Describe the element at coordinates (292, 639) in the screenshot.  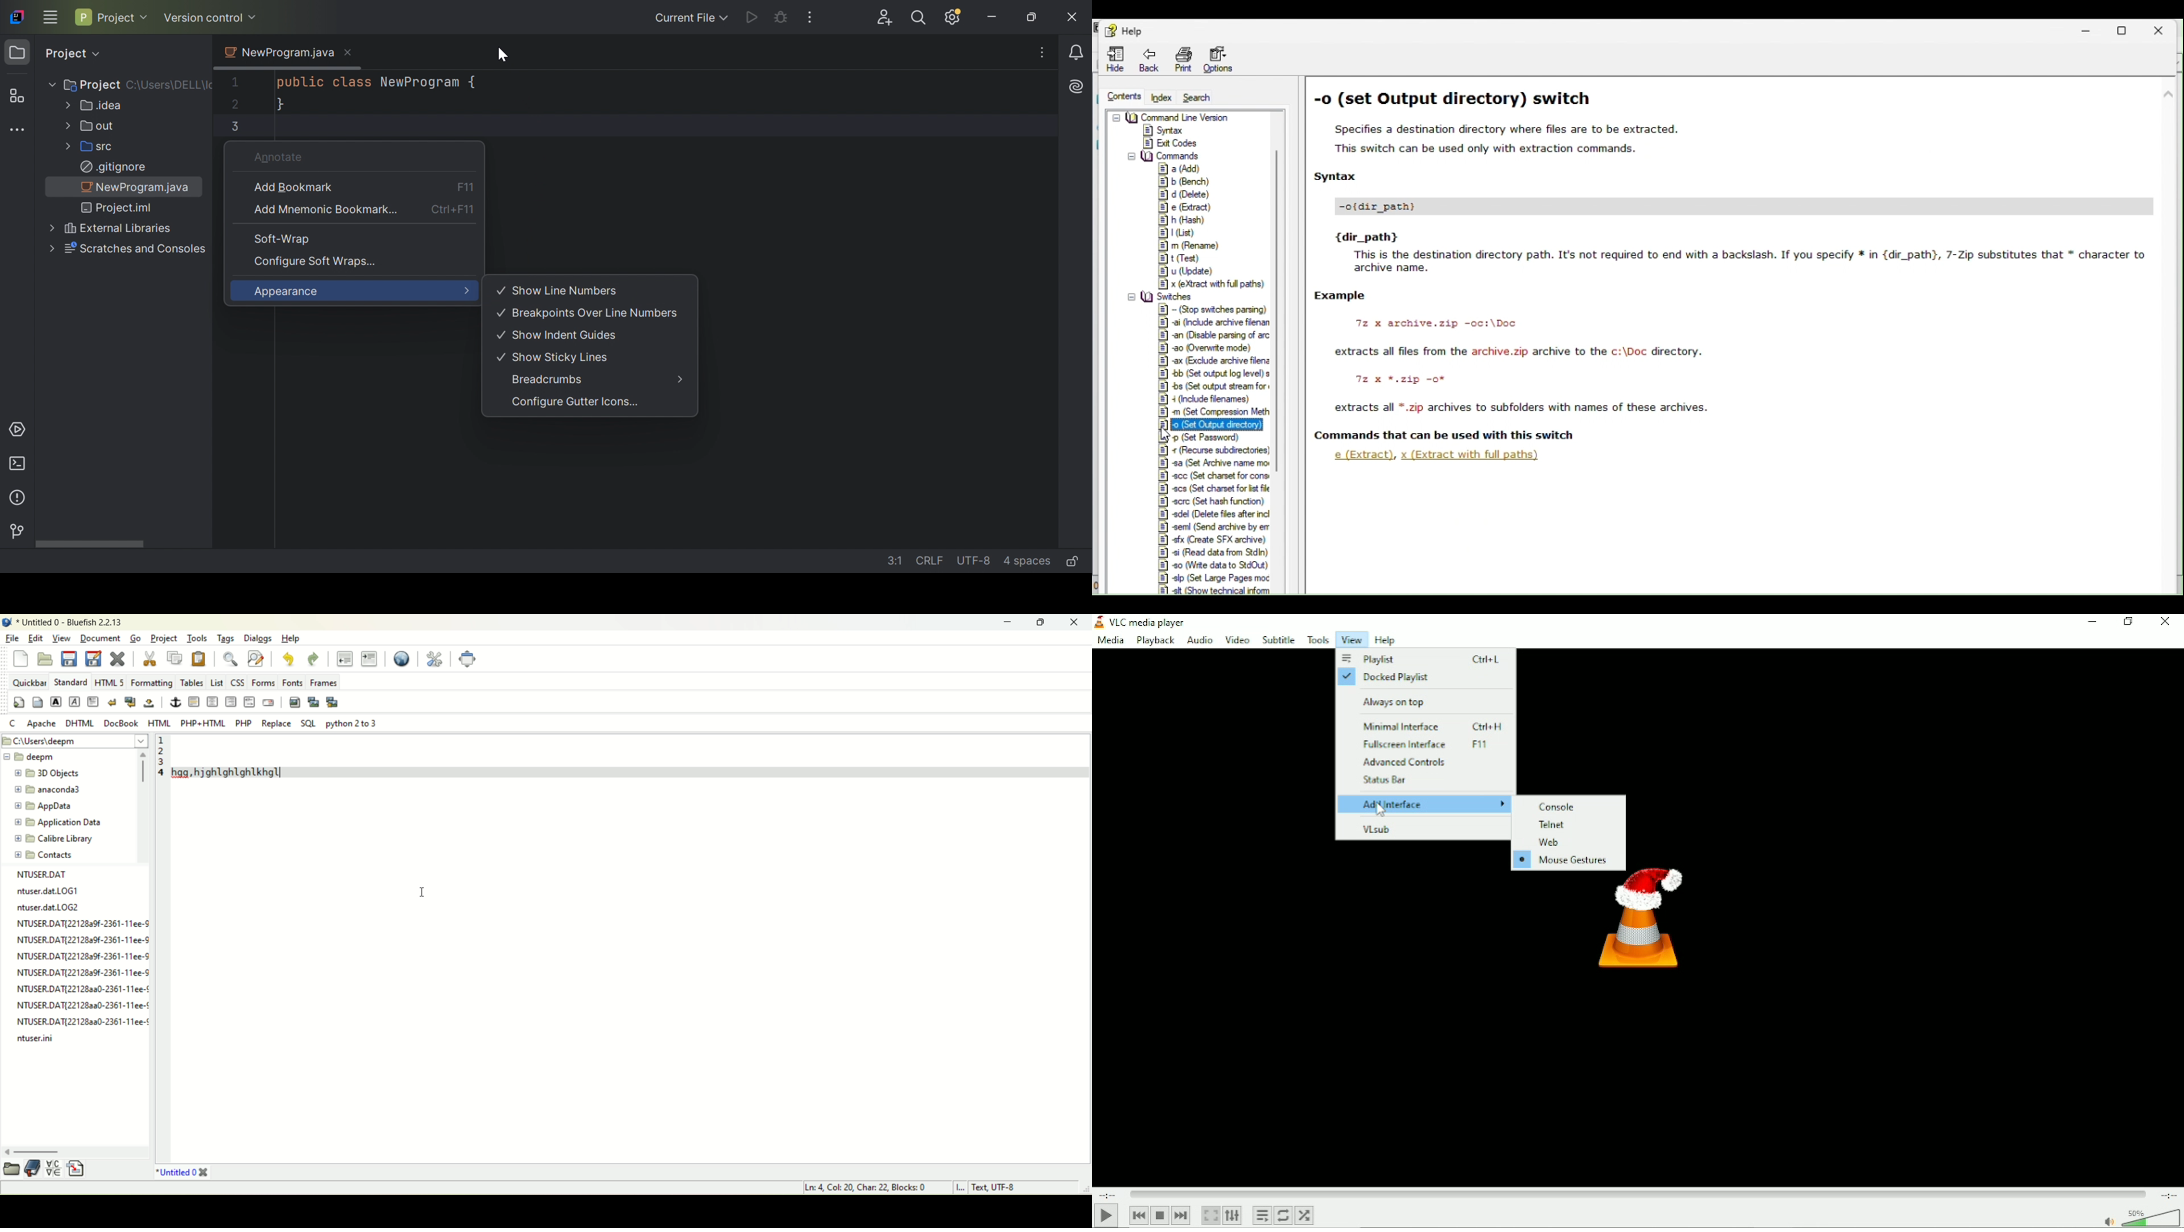
I see `help` at that location.